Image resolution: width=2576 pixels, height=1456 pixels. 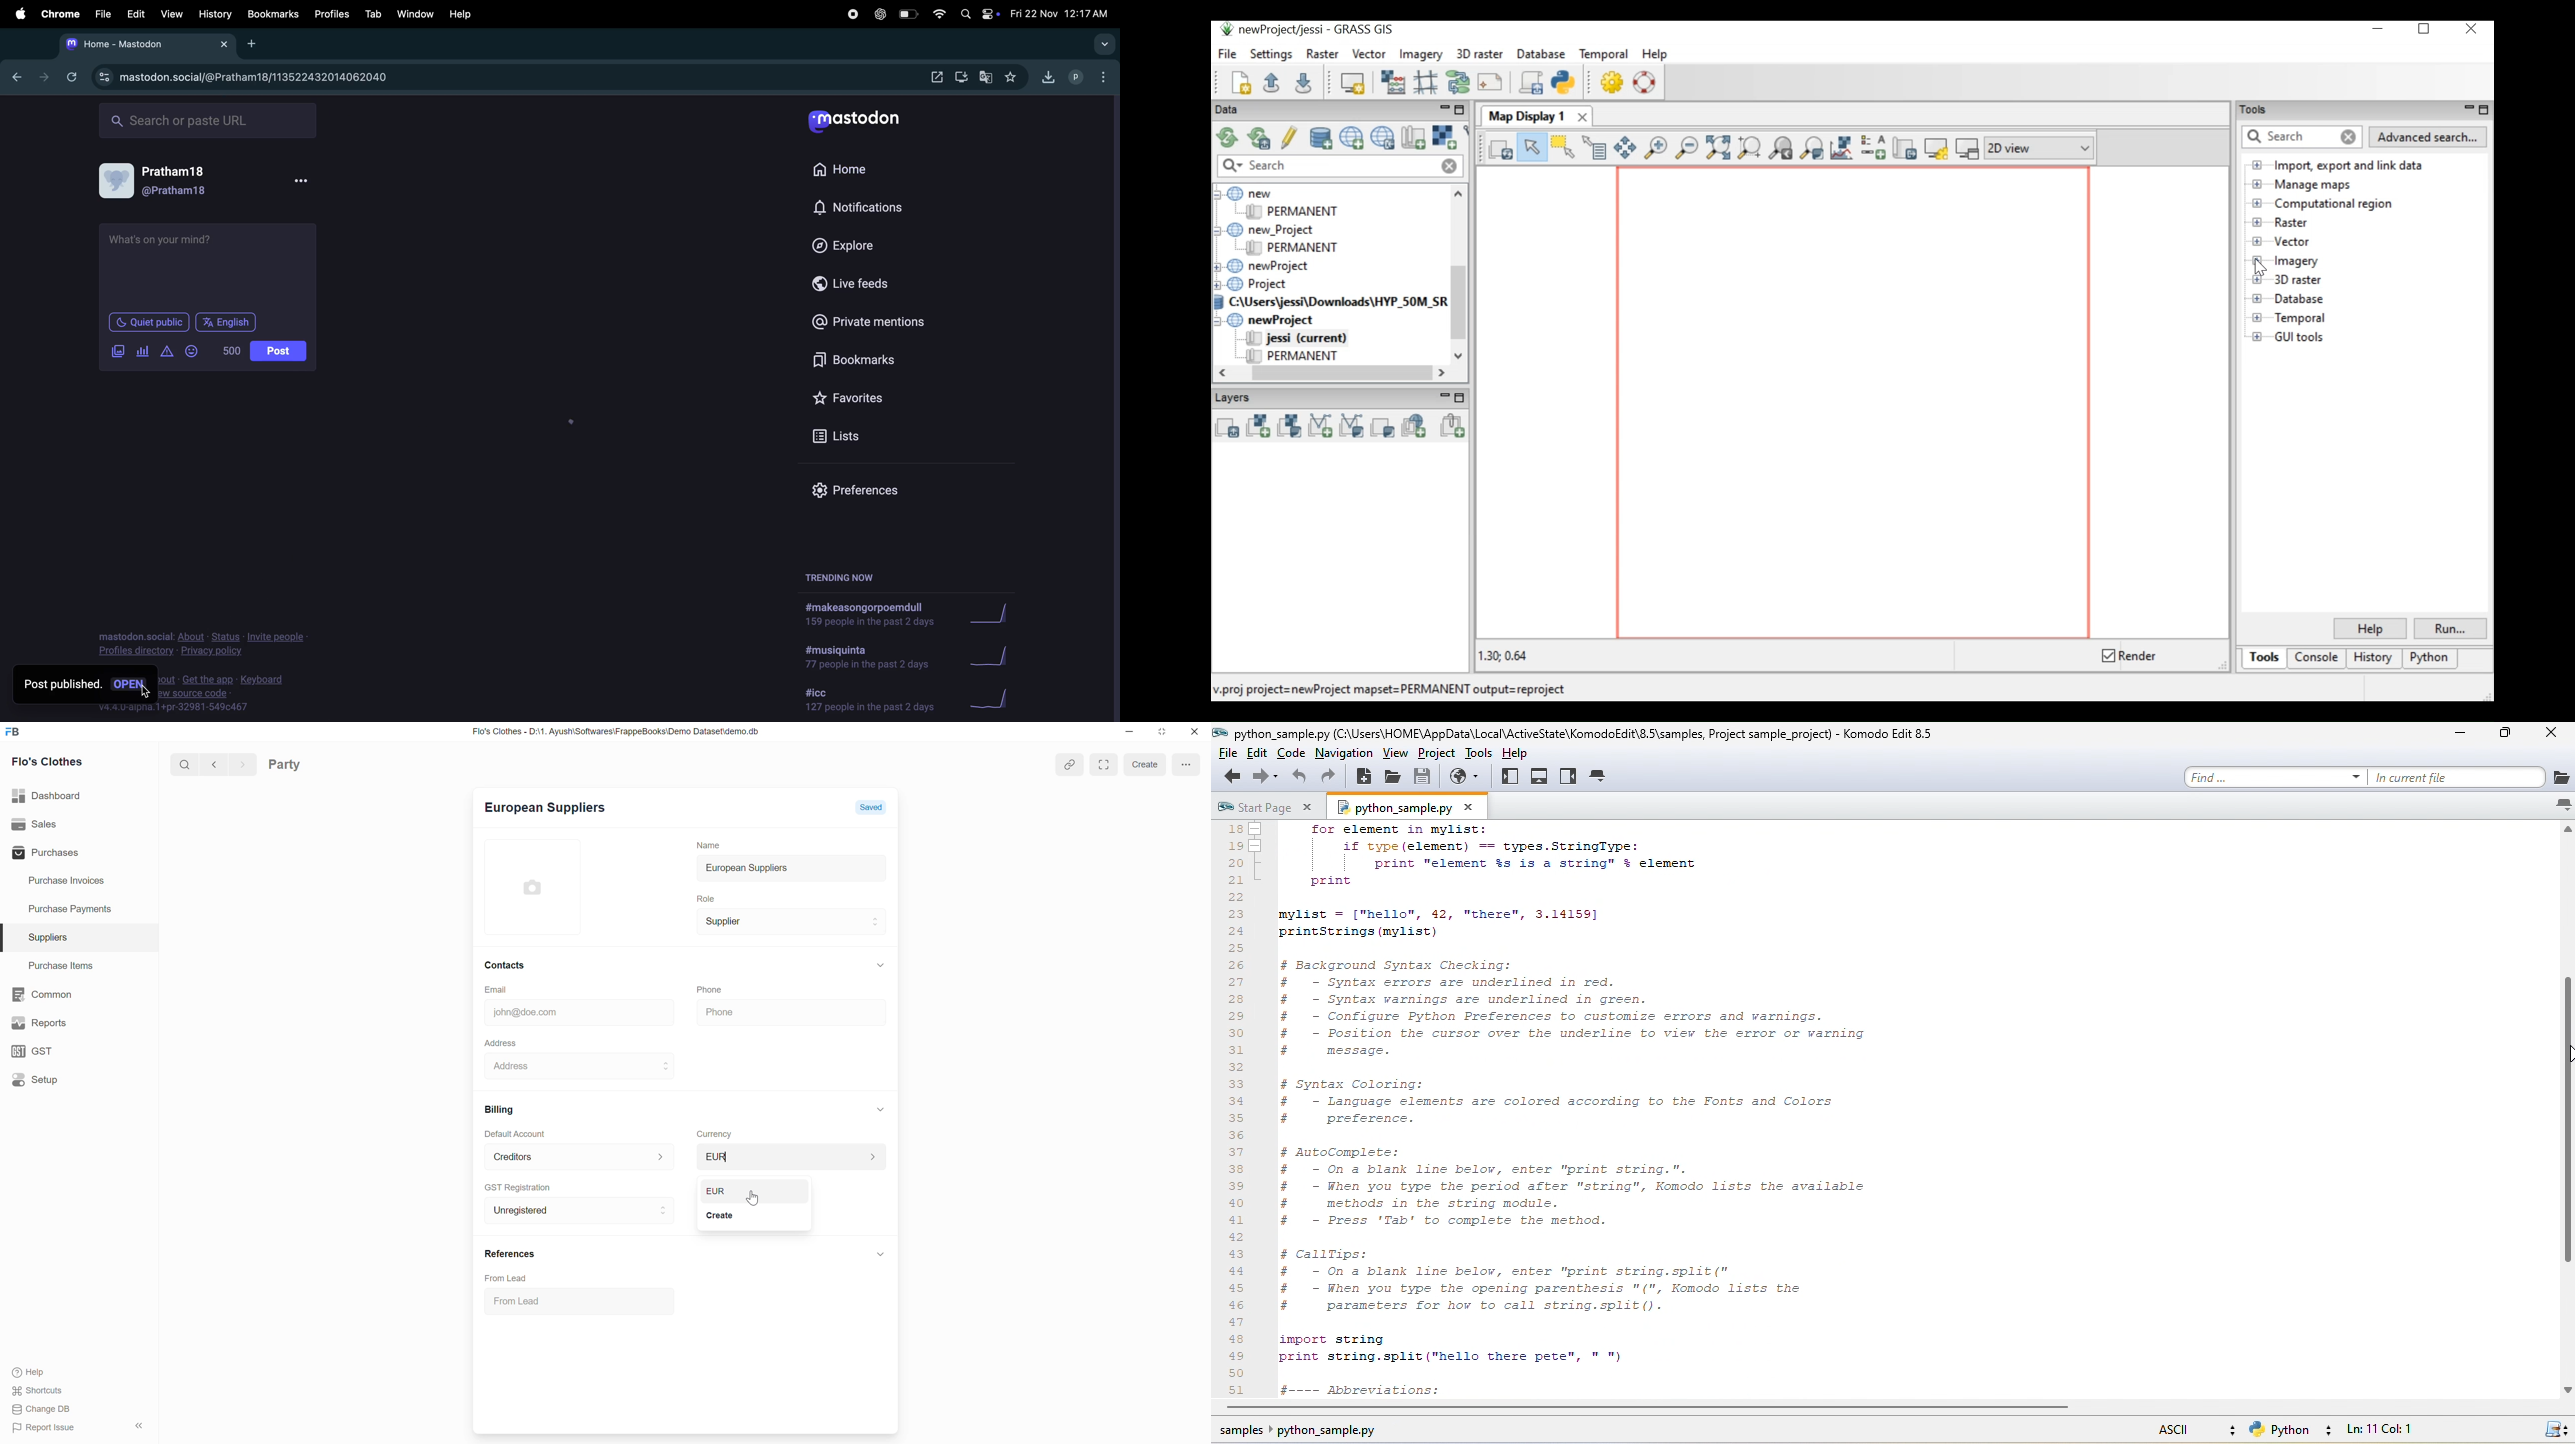 I want to click on user profile, so click(x=207, y=181).